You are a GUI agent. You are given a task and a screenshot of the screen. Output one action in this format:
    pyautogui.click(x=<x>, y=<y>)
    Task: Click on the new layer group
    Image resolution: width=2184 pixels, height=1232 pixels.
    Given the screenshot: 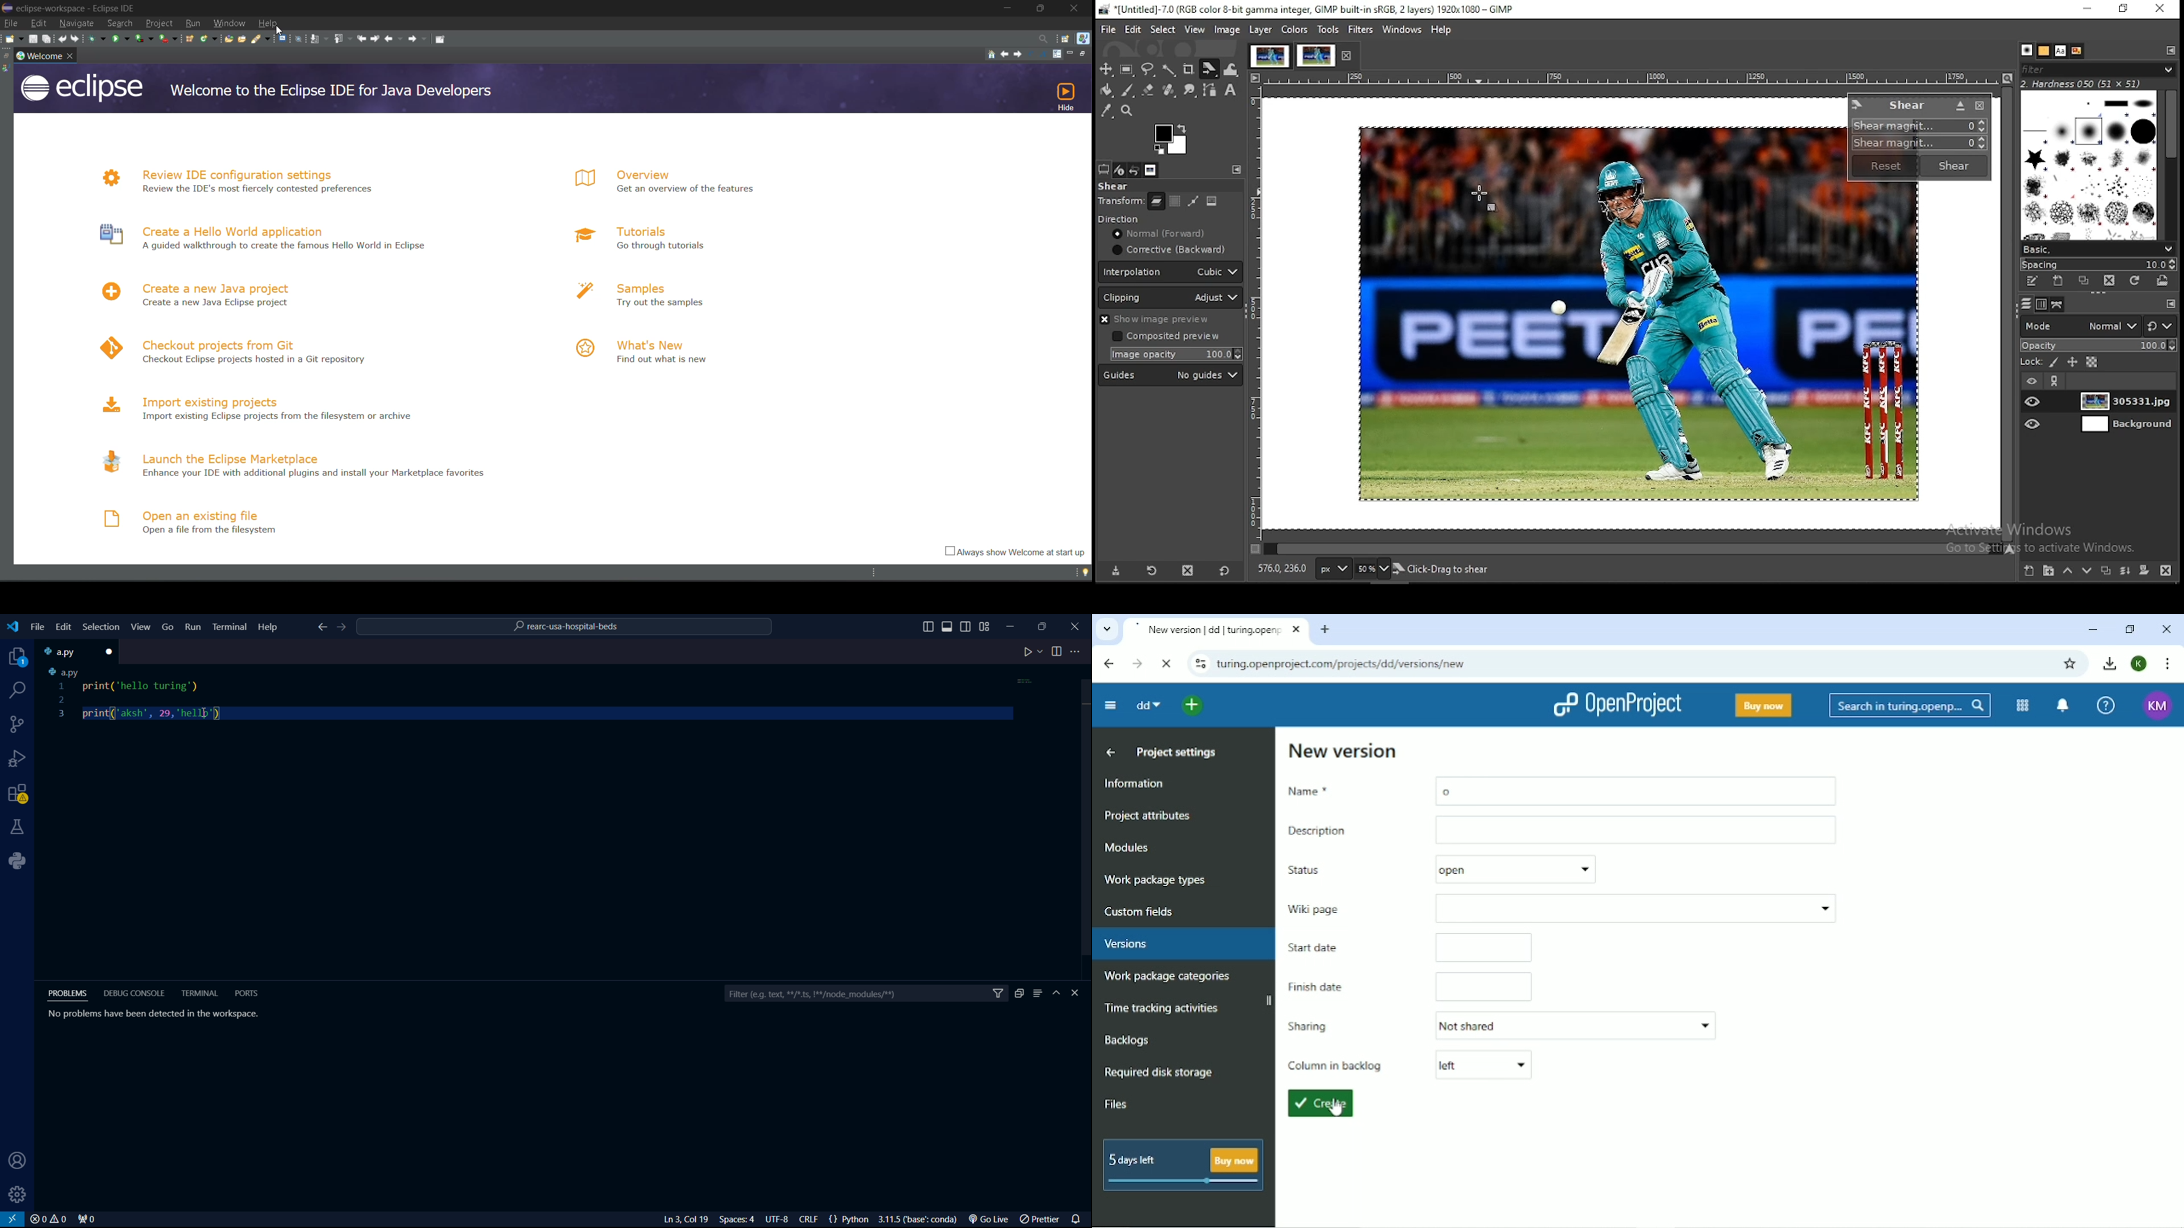 What is the action you would take?
    pyautogui.click(x=2048, y=571)
    